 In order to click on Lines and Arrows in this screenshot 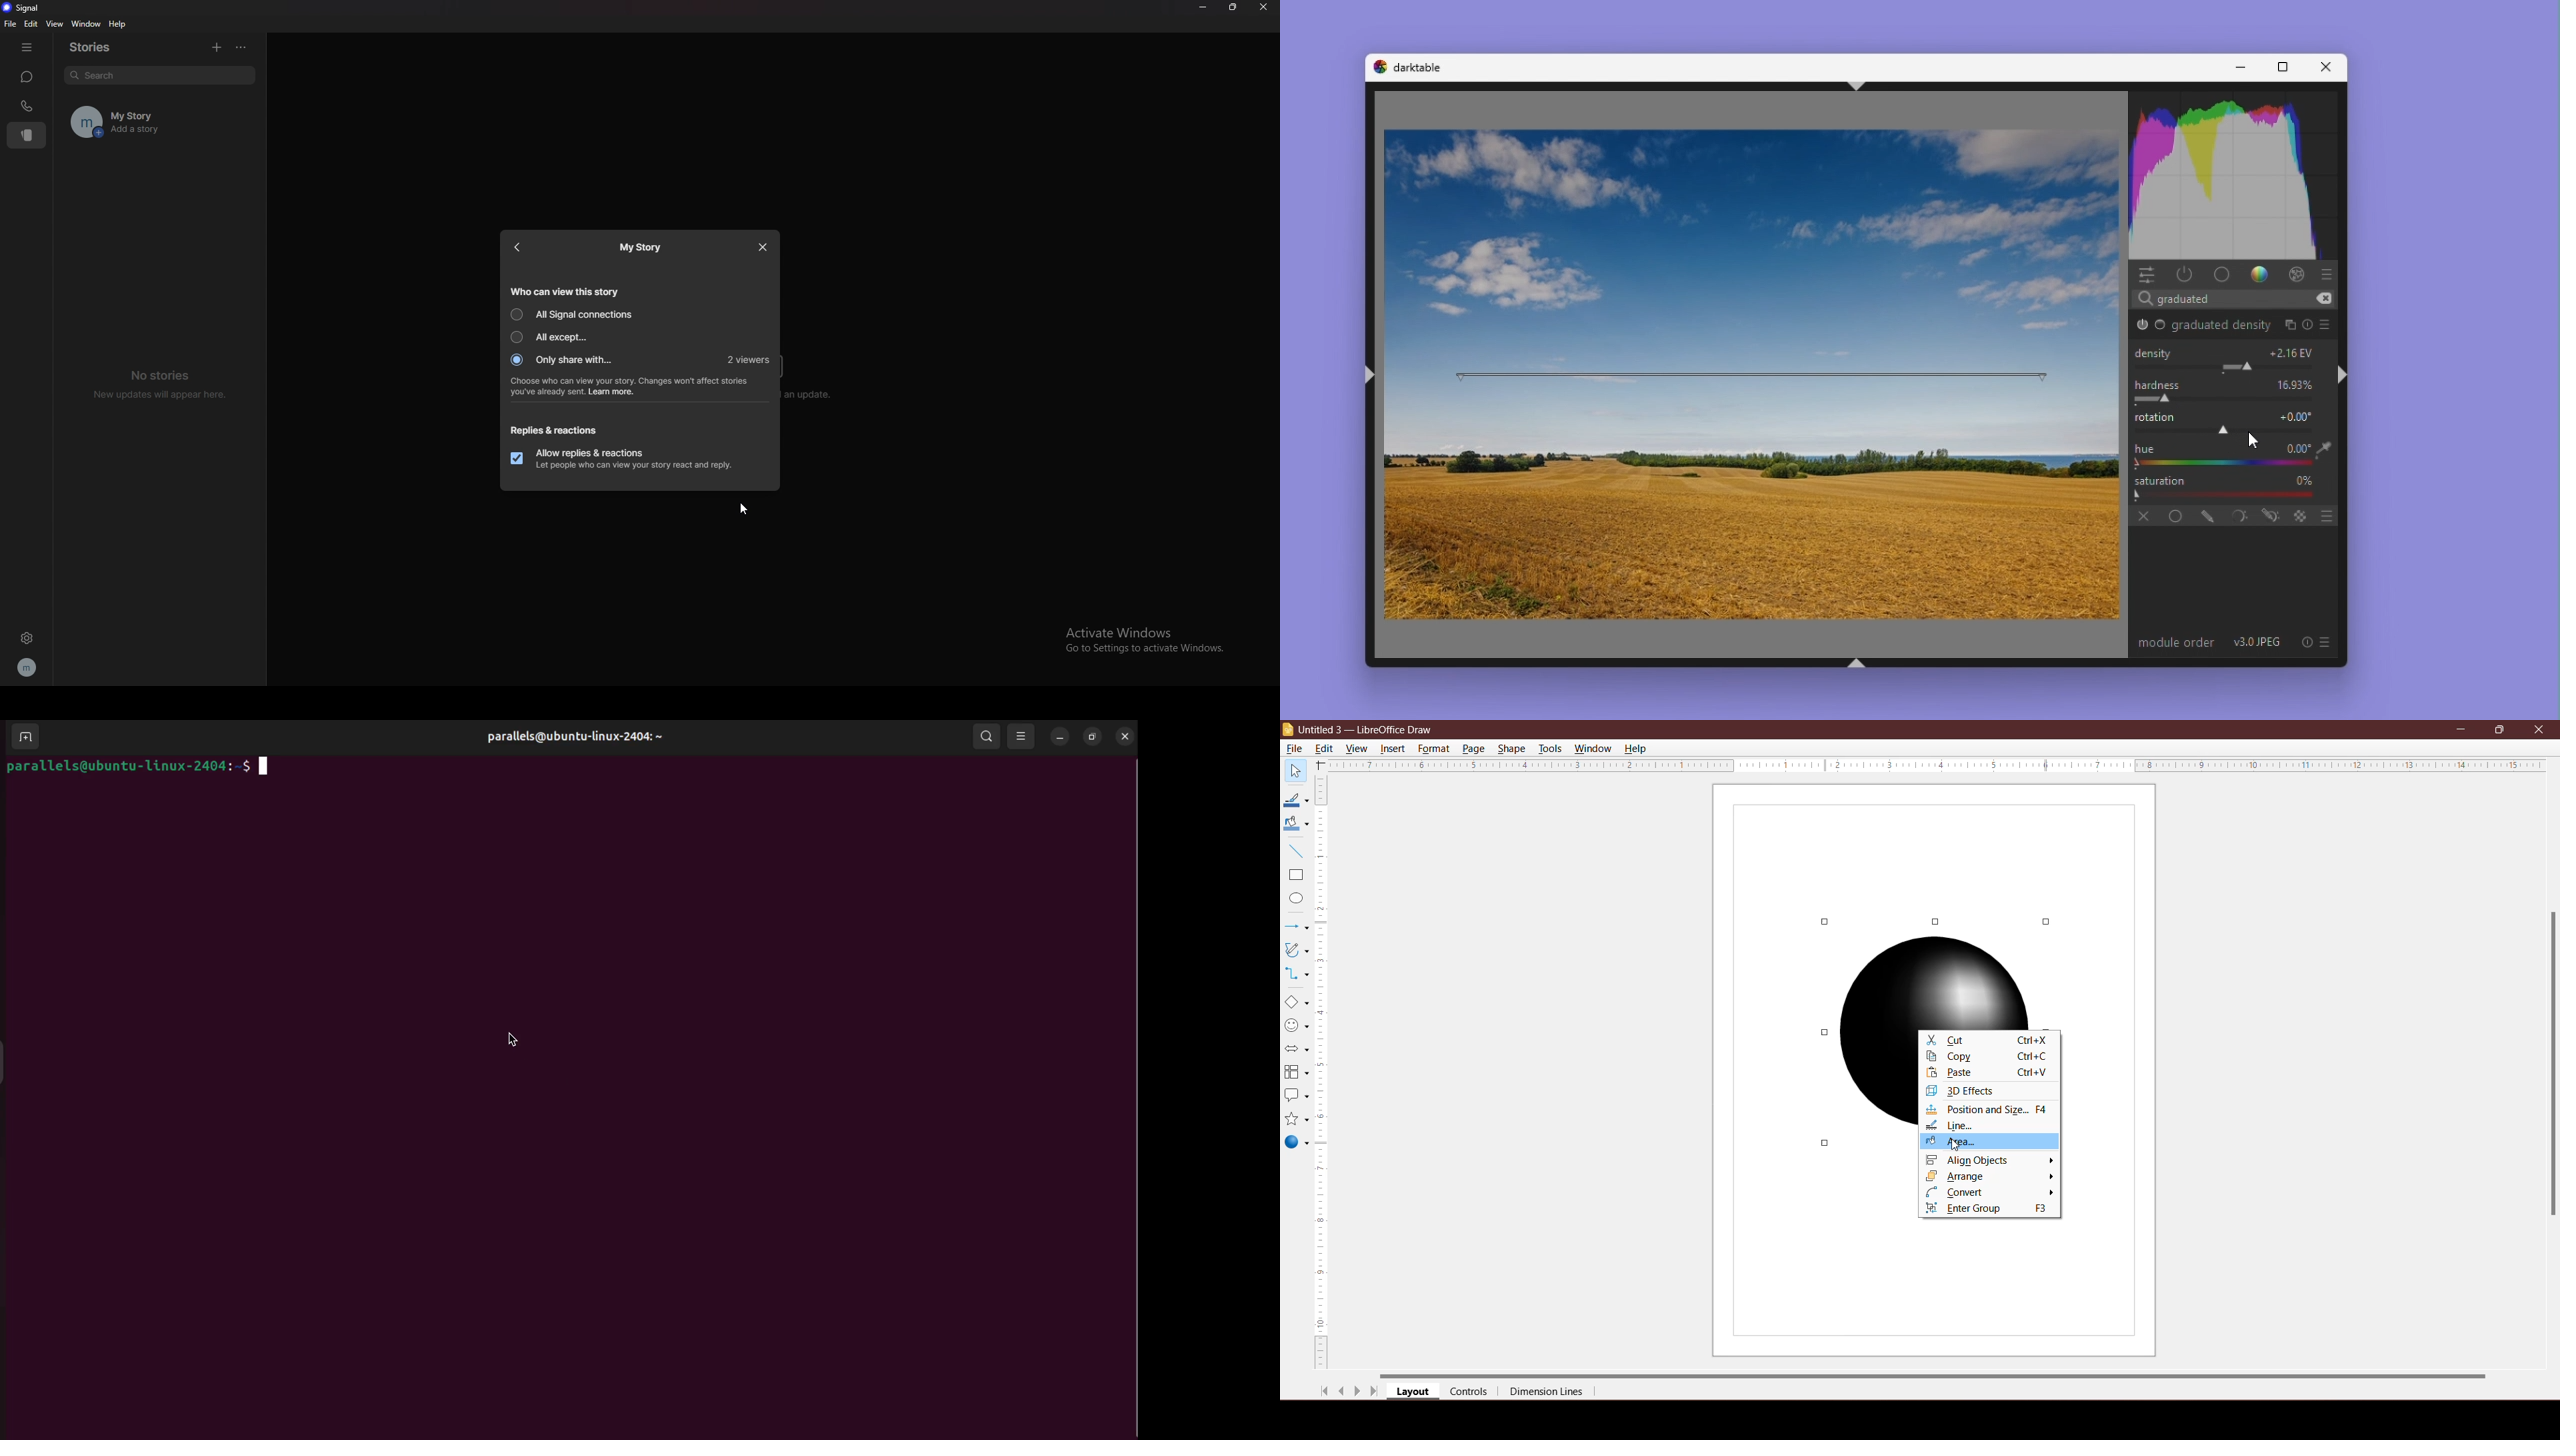, I will do `click(1295, 928)`.